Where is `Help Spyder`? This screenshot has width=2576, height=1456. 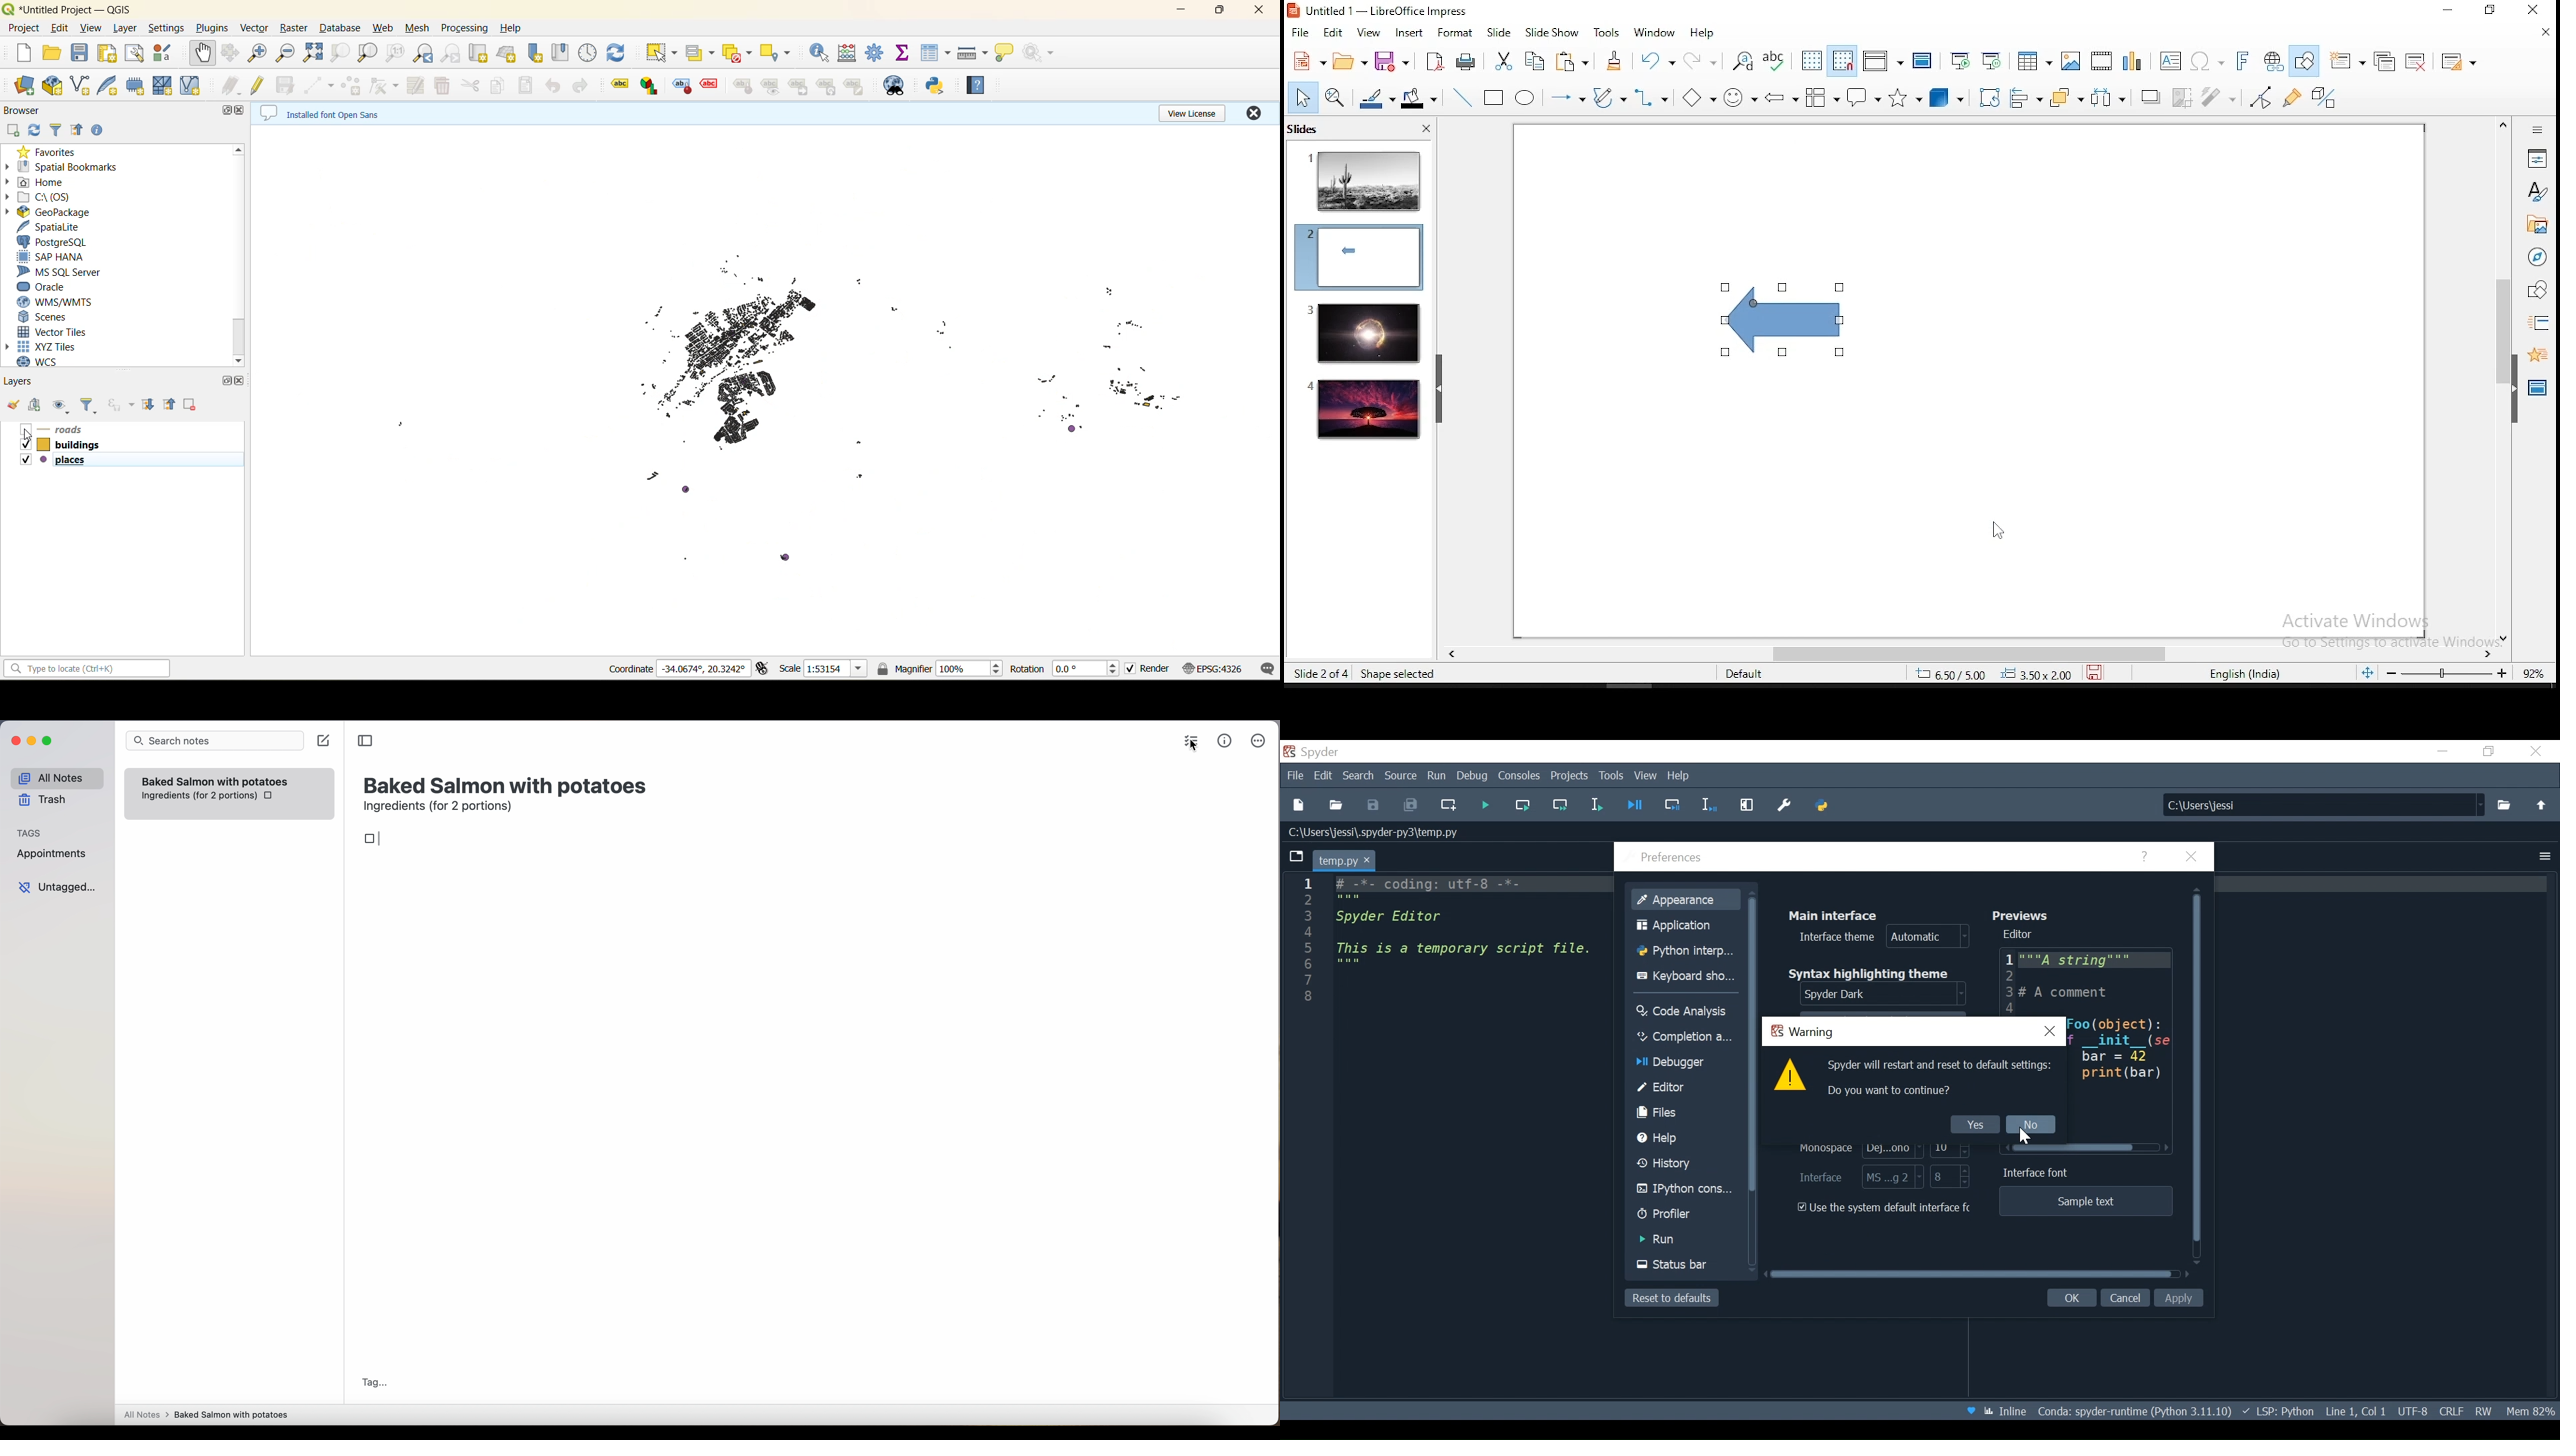
Help Spyder is located at coordinates (1971, 1411).